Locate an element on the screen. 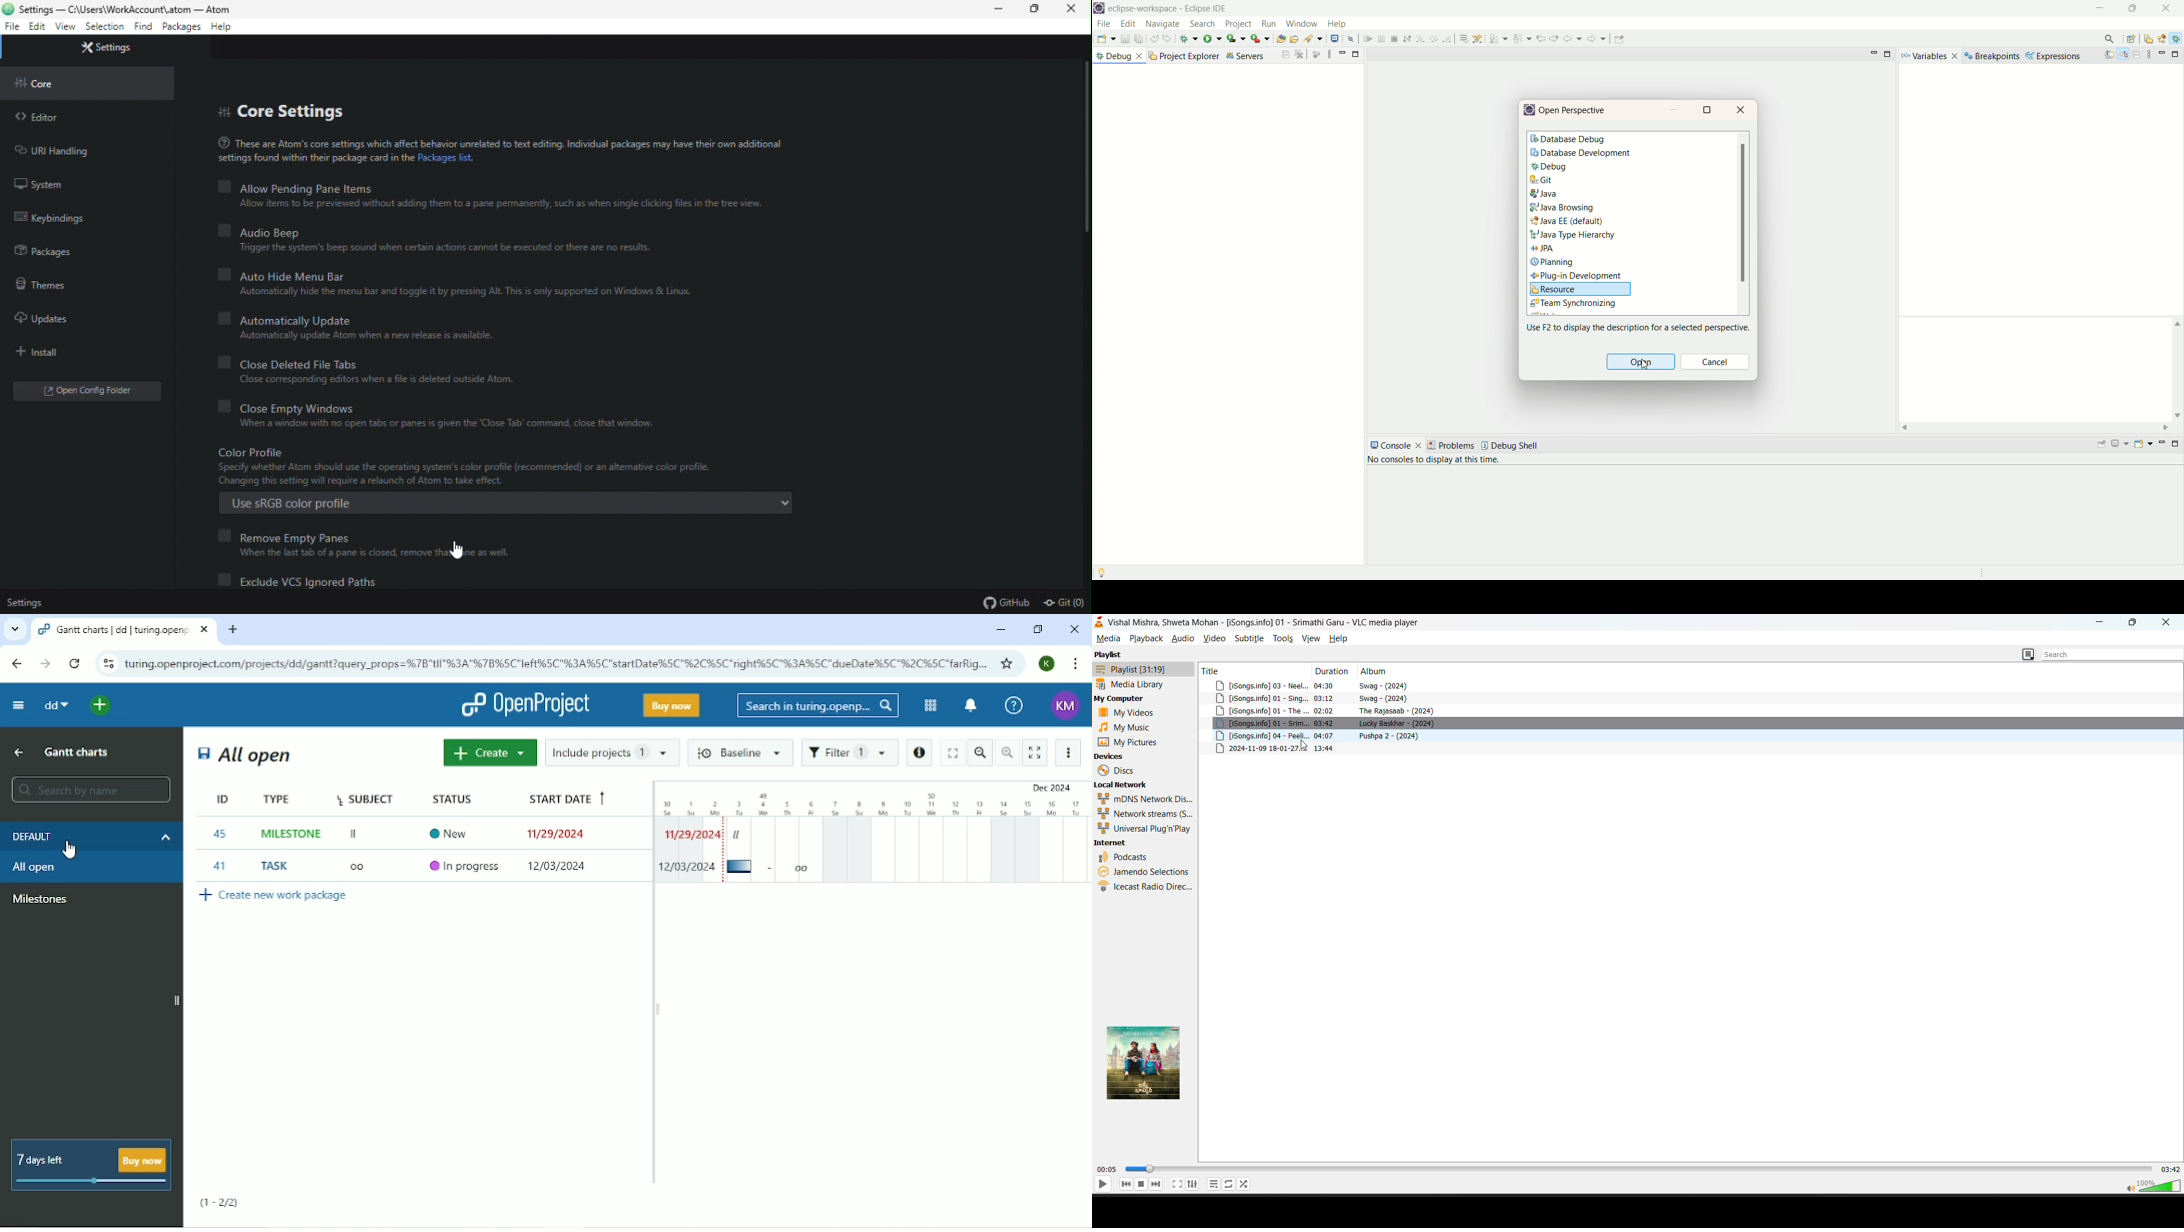  updates is located at coordinates (43, 319).